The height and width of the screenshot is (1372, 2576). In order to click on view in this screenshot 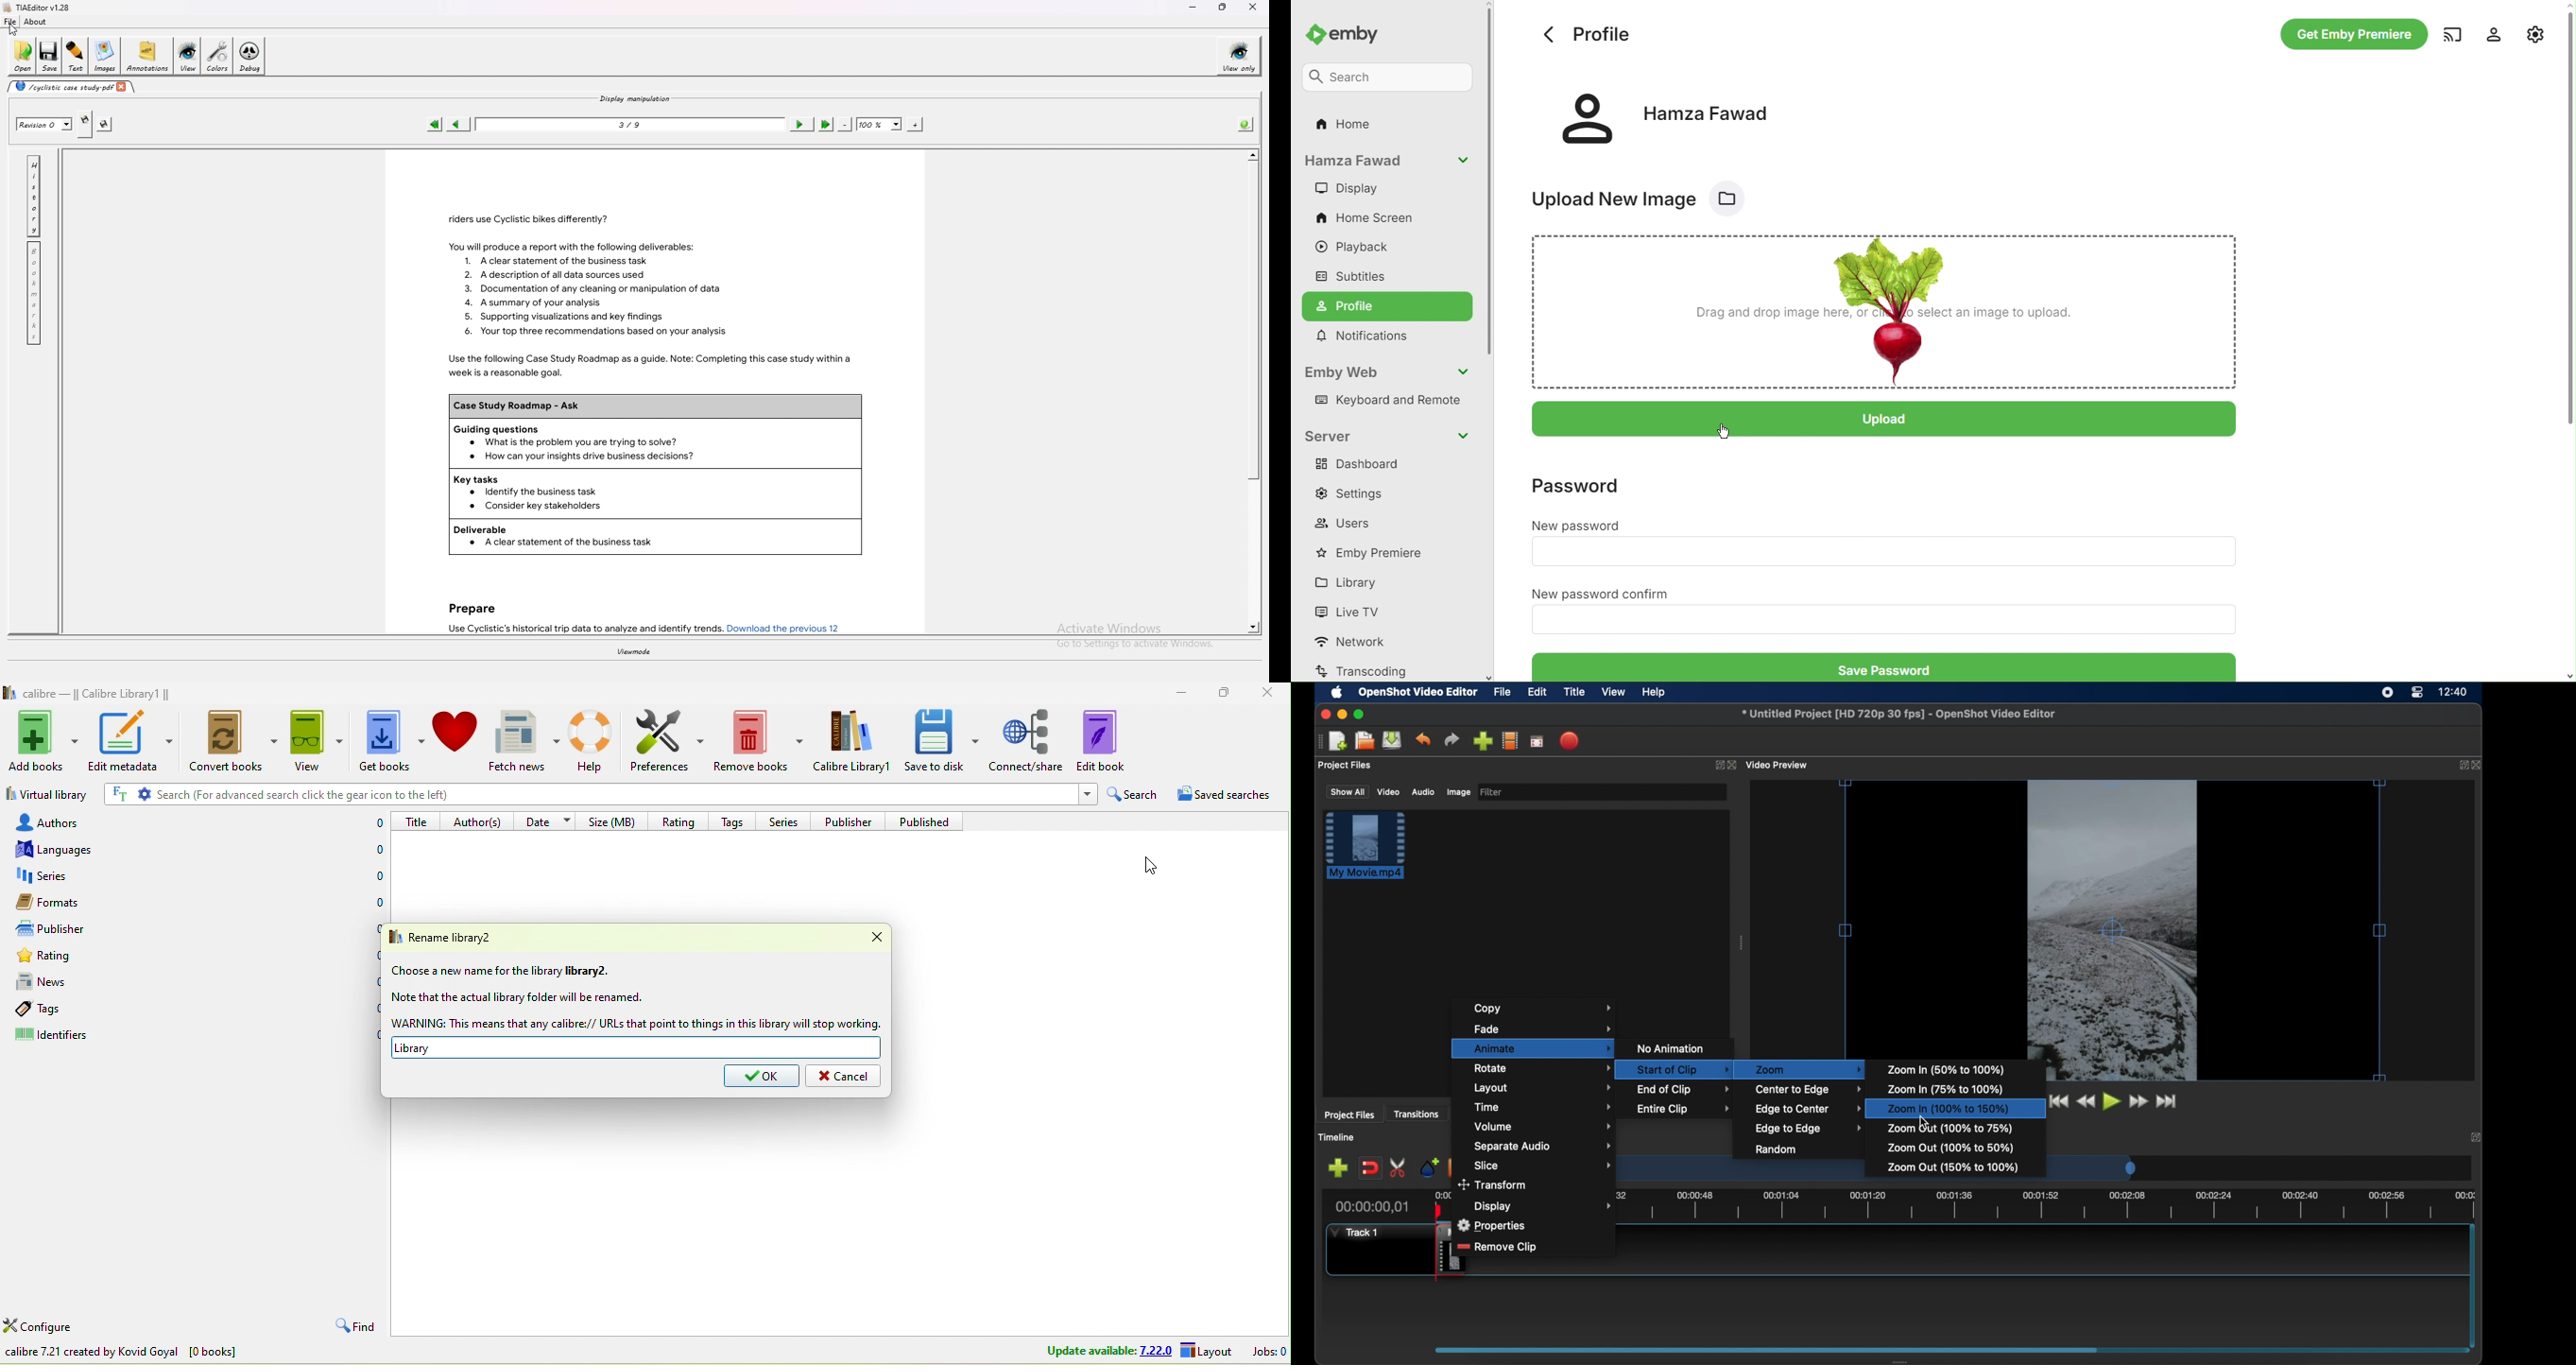, I will do `click(315, 740)`.